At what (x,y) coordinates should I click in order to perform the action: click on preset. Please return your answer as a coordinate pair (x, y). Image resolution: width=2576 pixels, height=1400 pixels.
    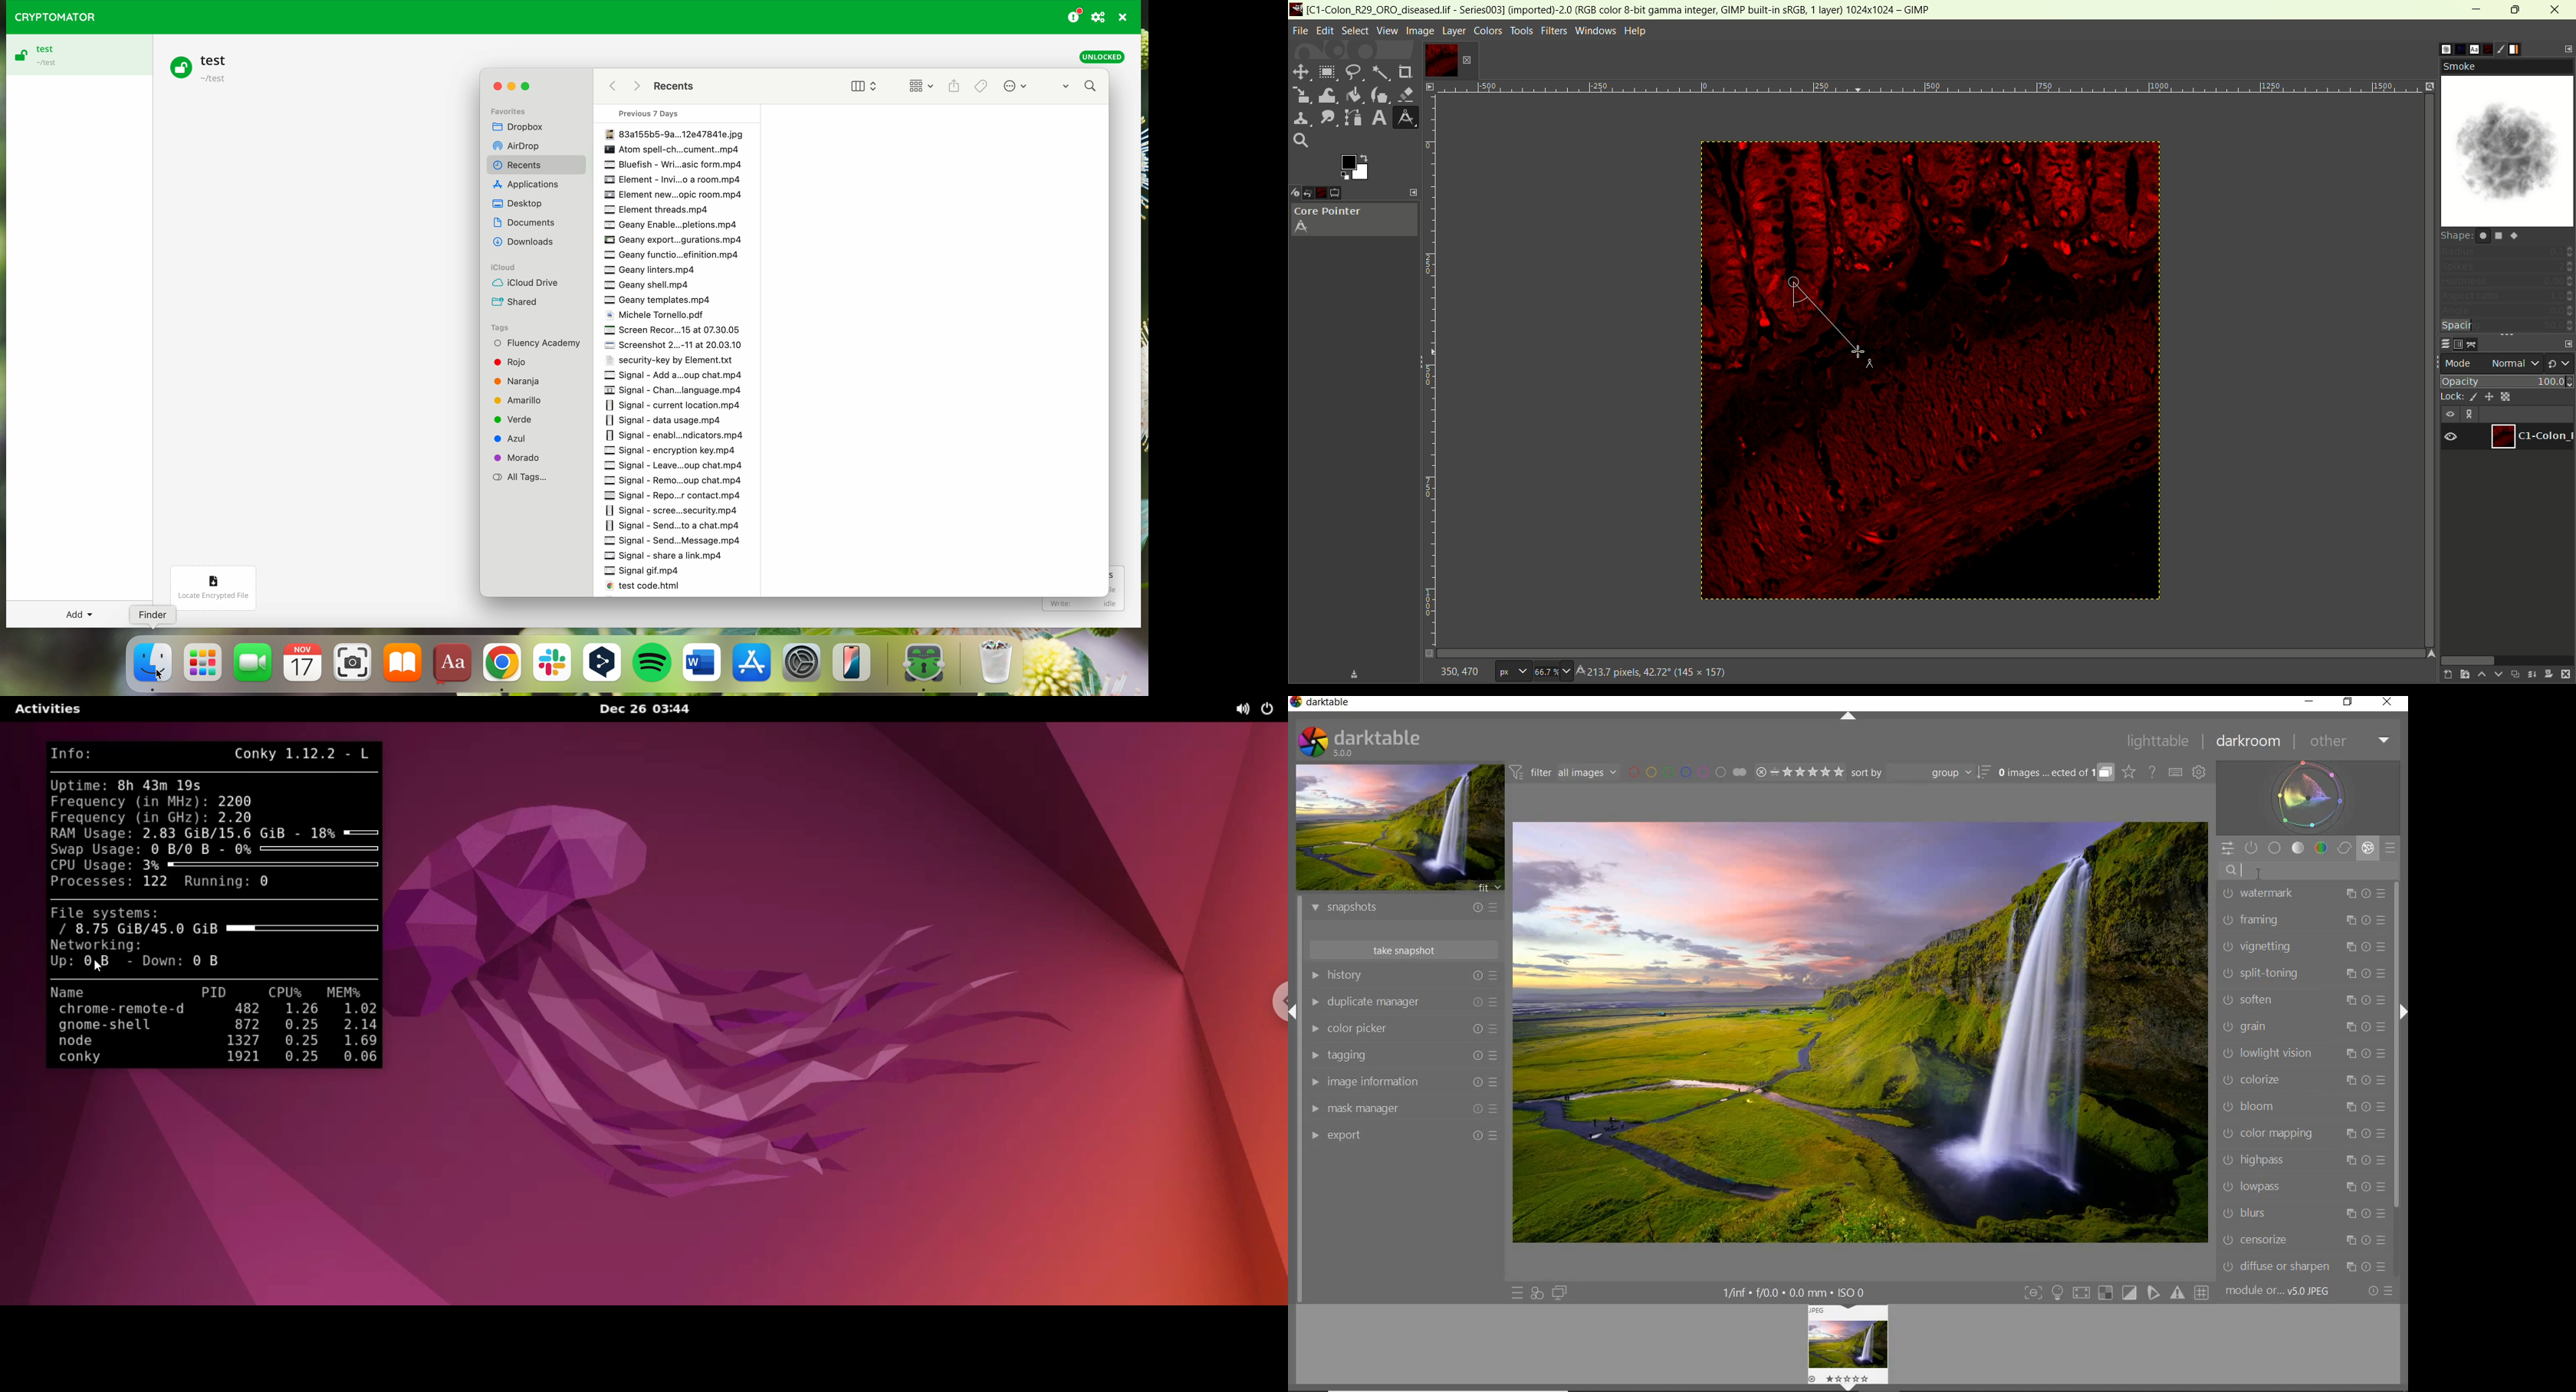
    Looking at the image, I should click on (2392, 850).